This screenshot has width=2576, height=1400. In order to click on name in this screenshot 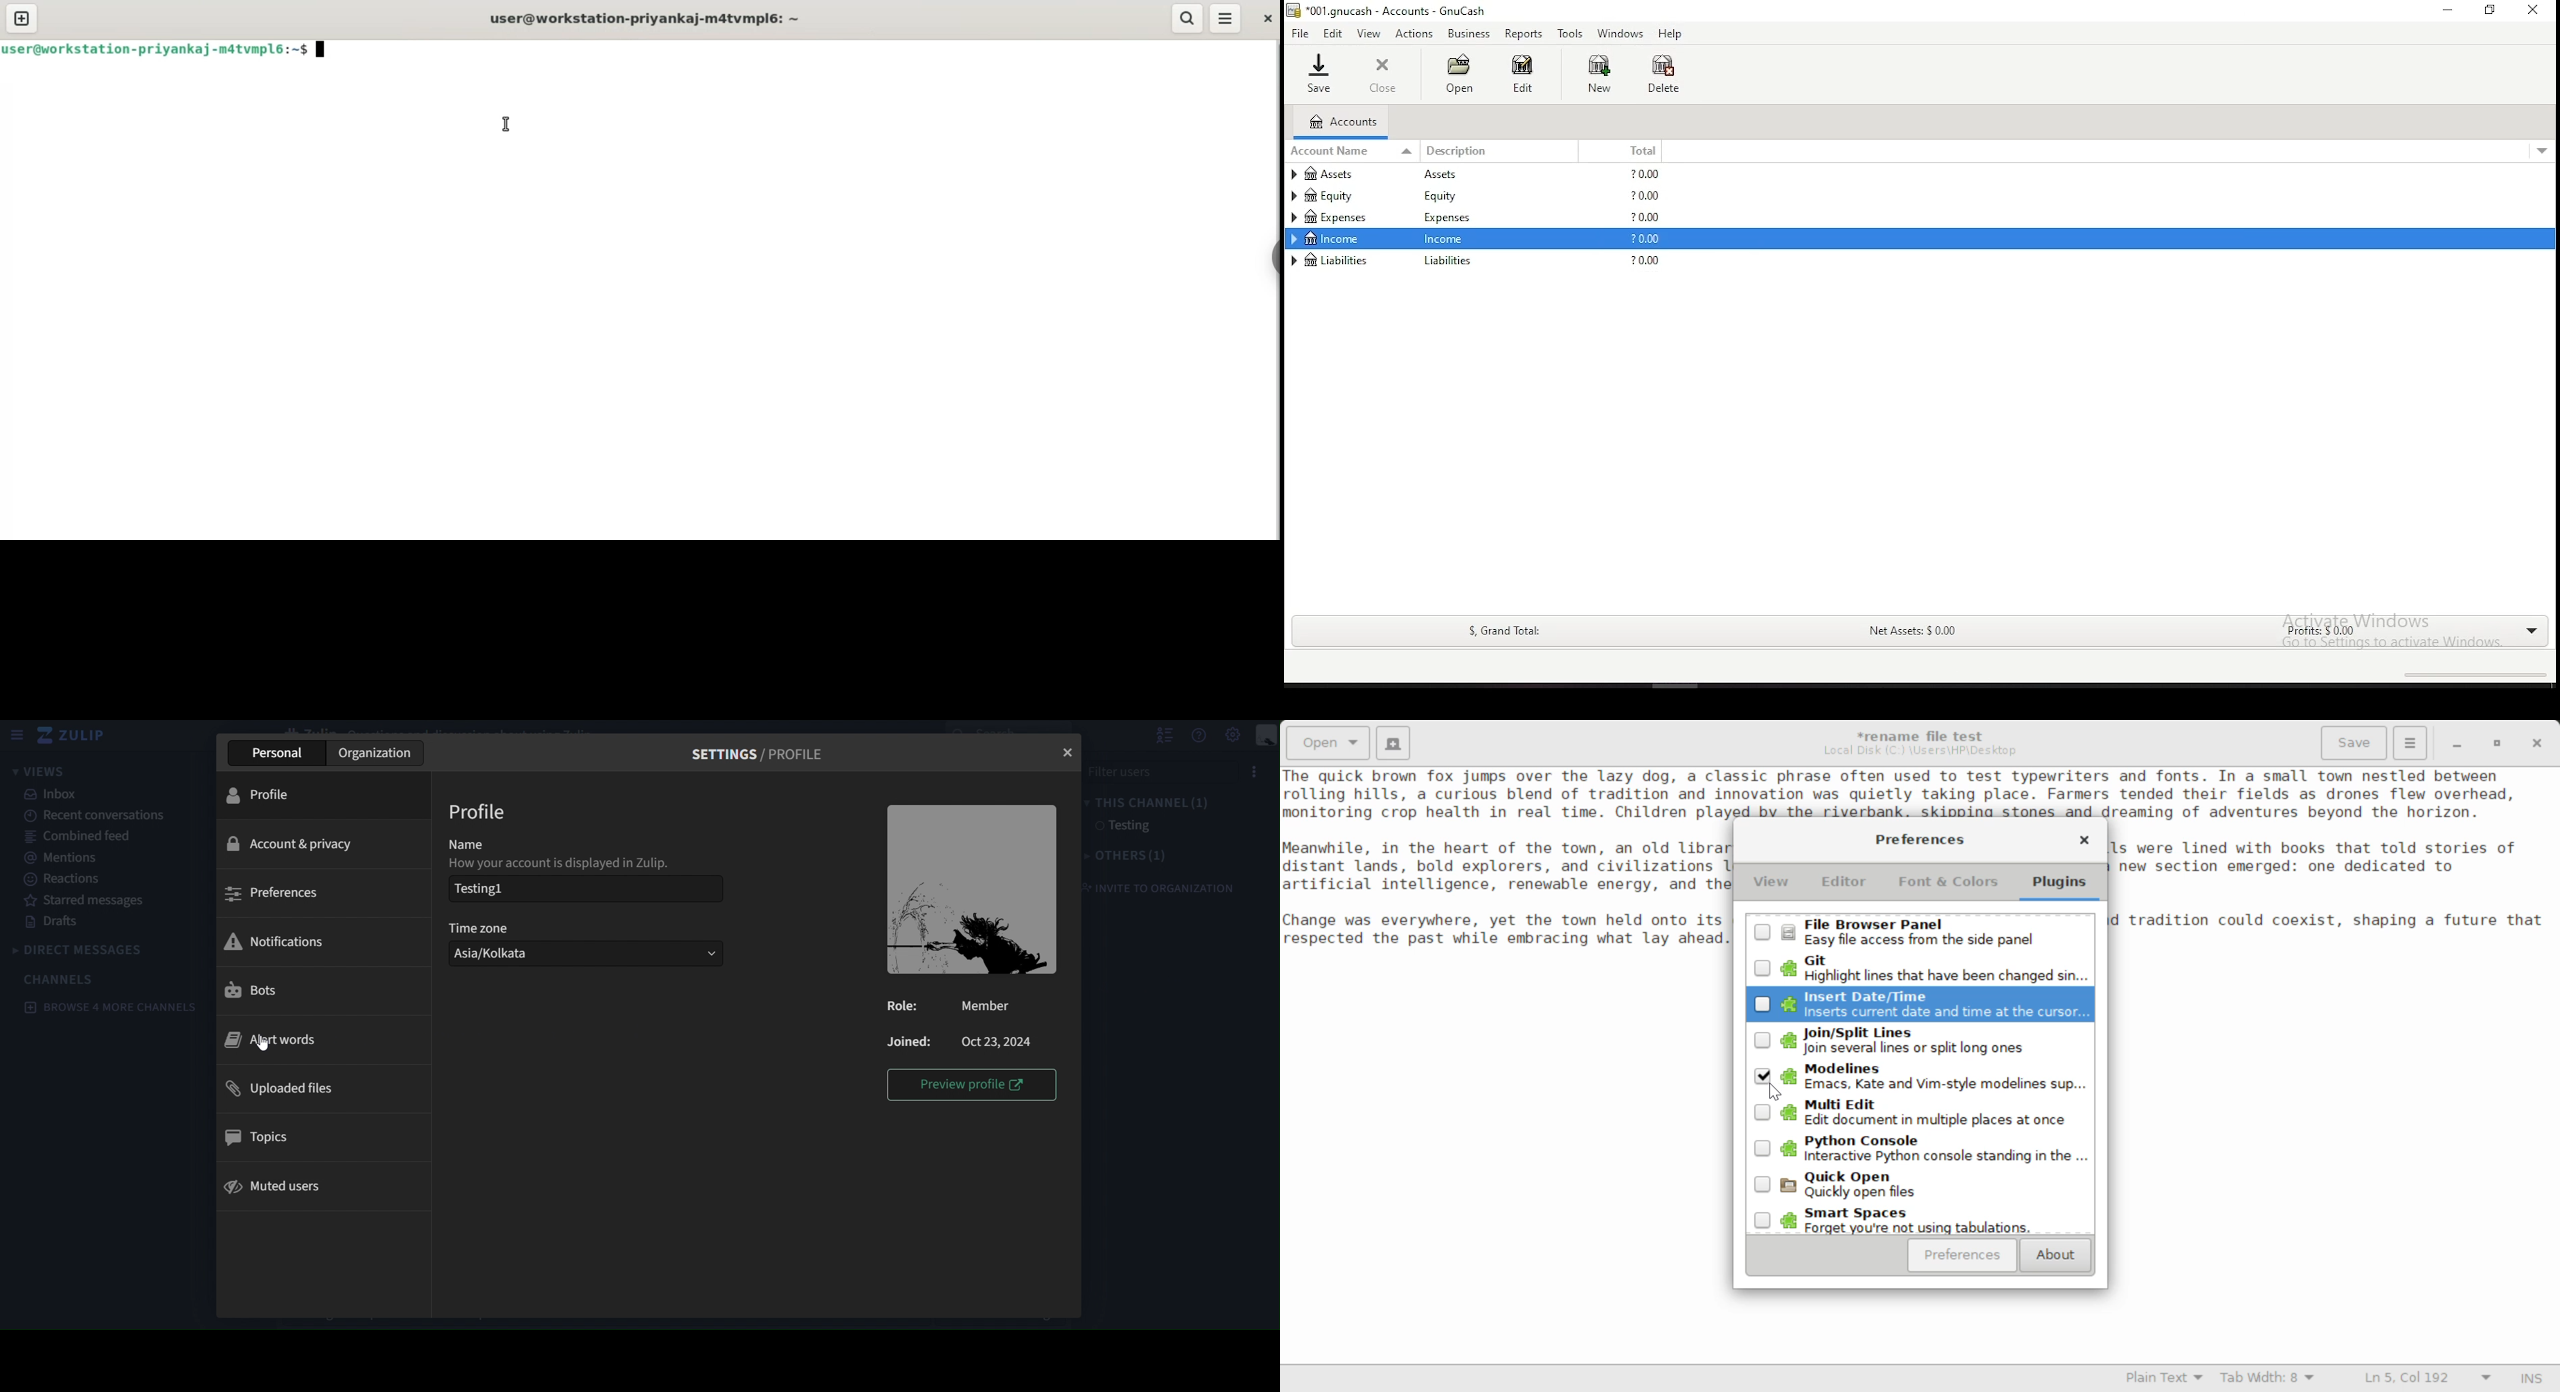, I will do `click(492, 846)`.